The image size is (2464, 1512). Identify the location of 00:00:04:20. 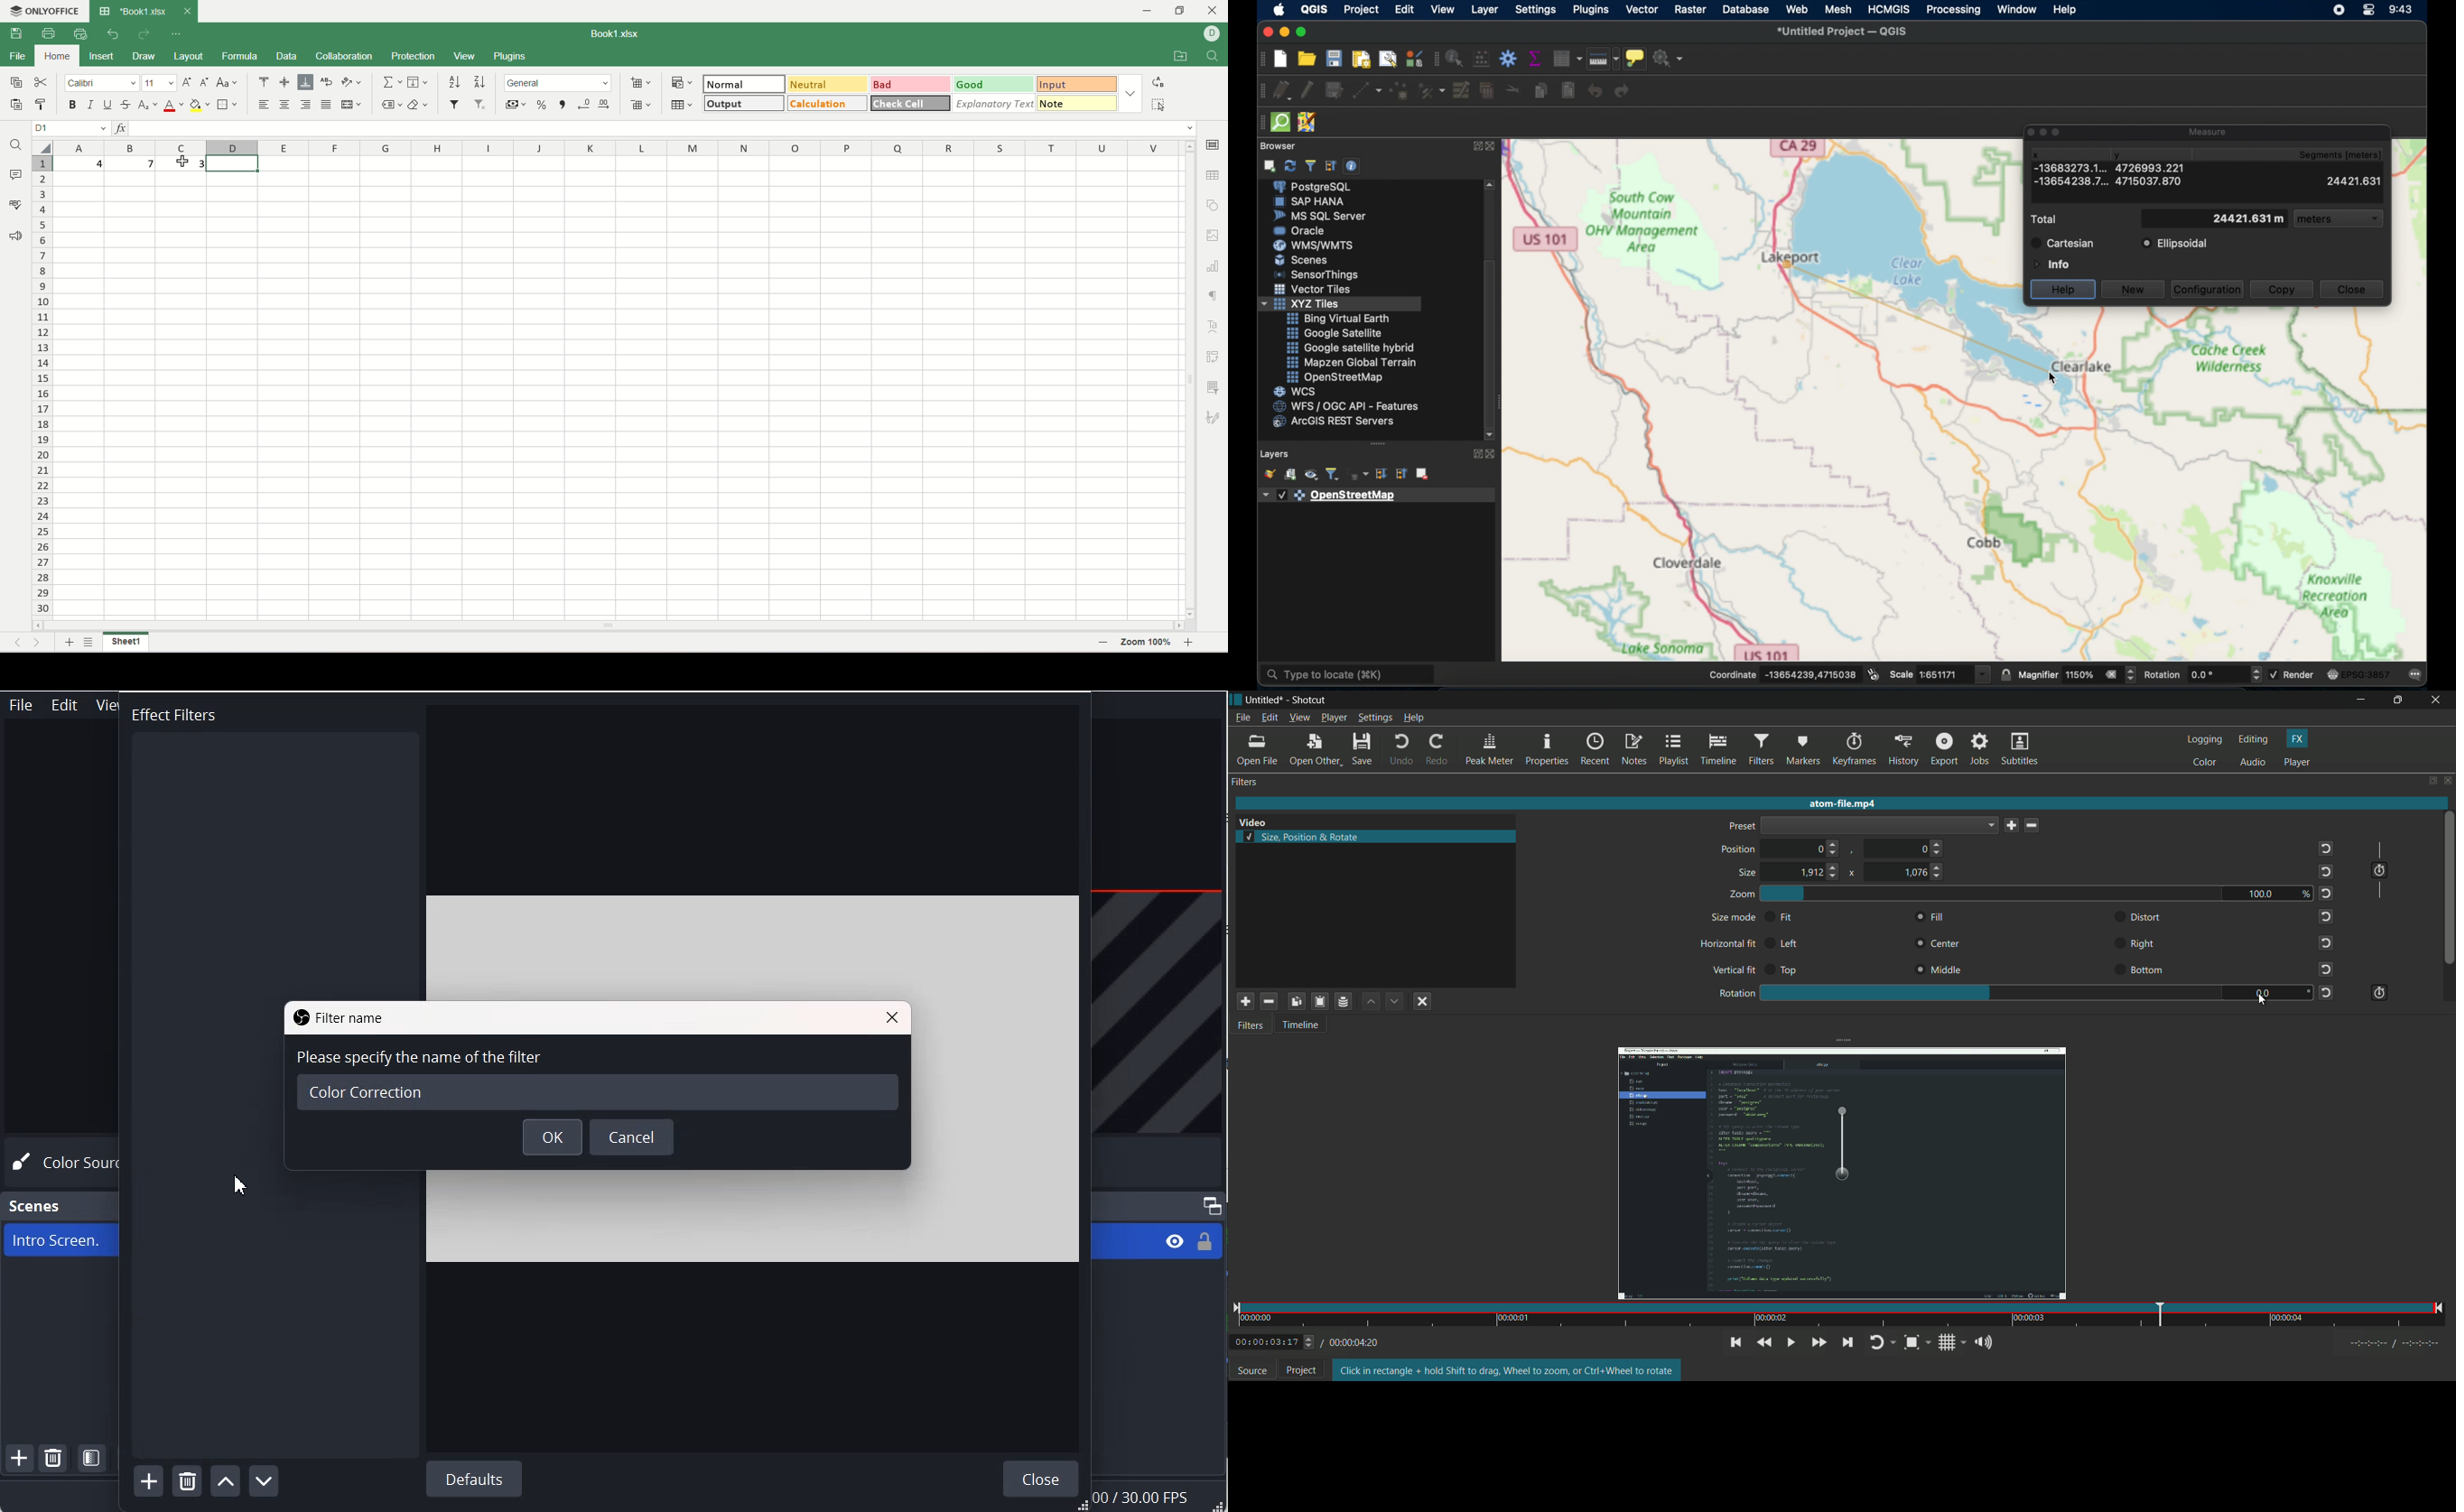
(1350, 1343).